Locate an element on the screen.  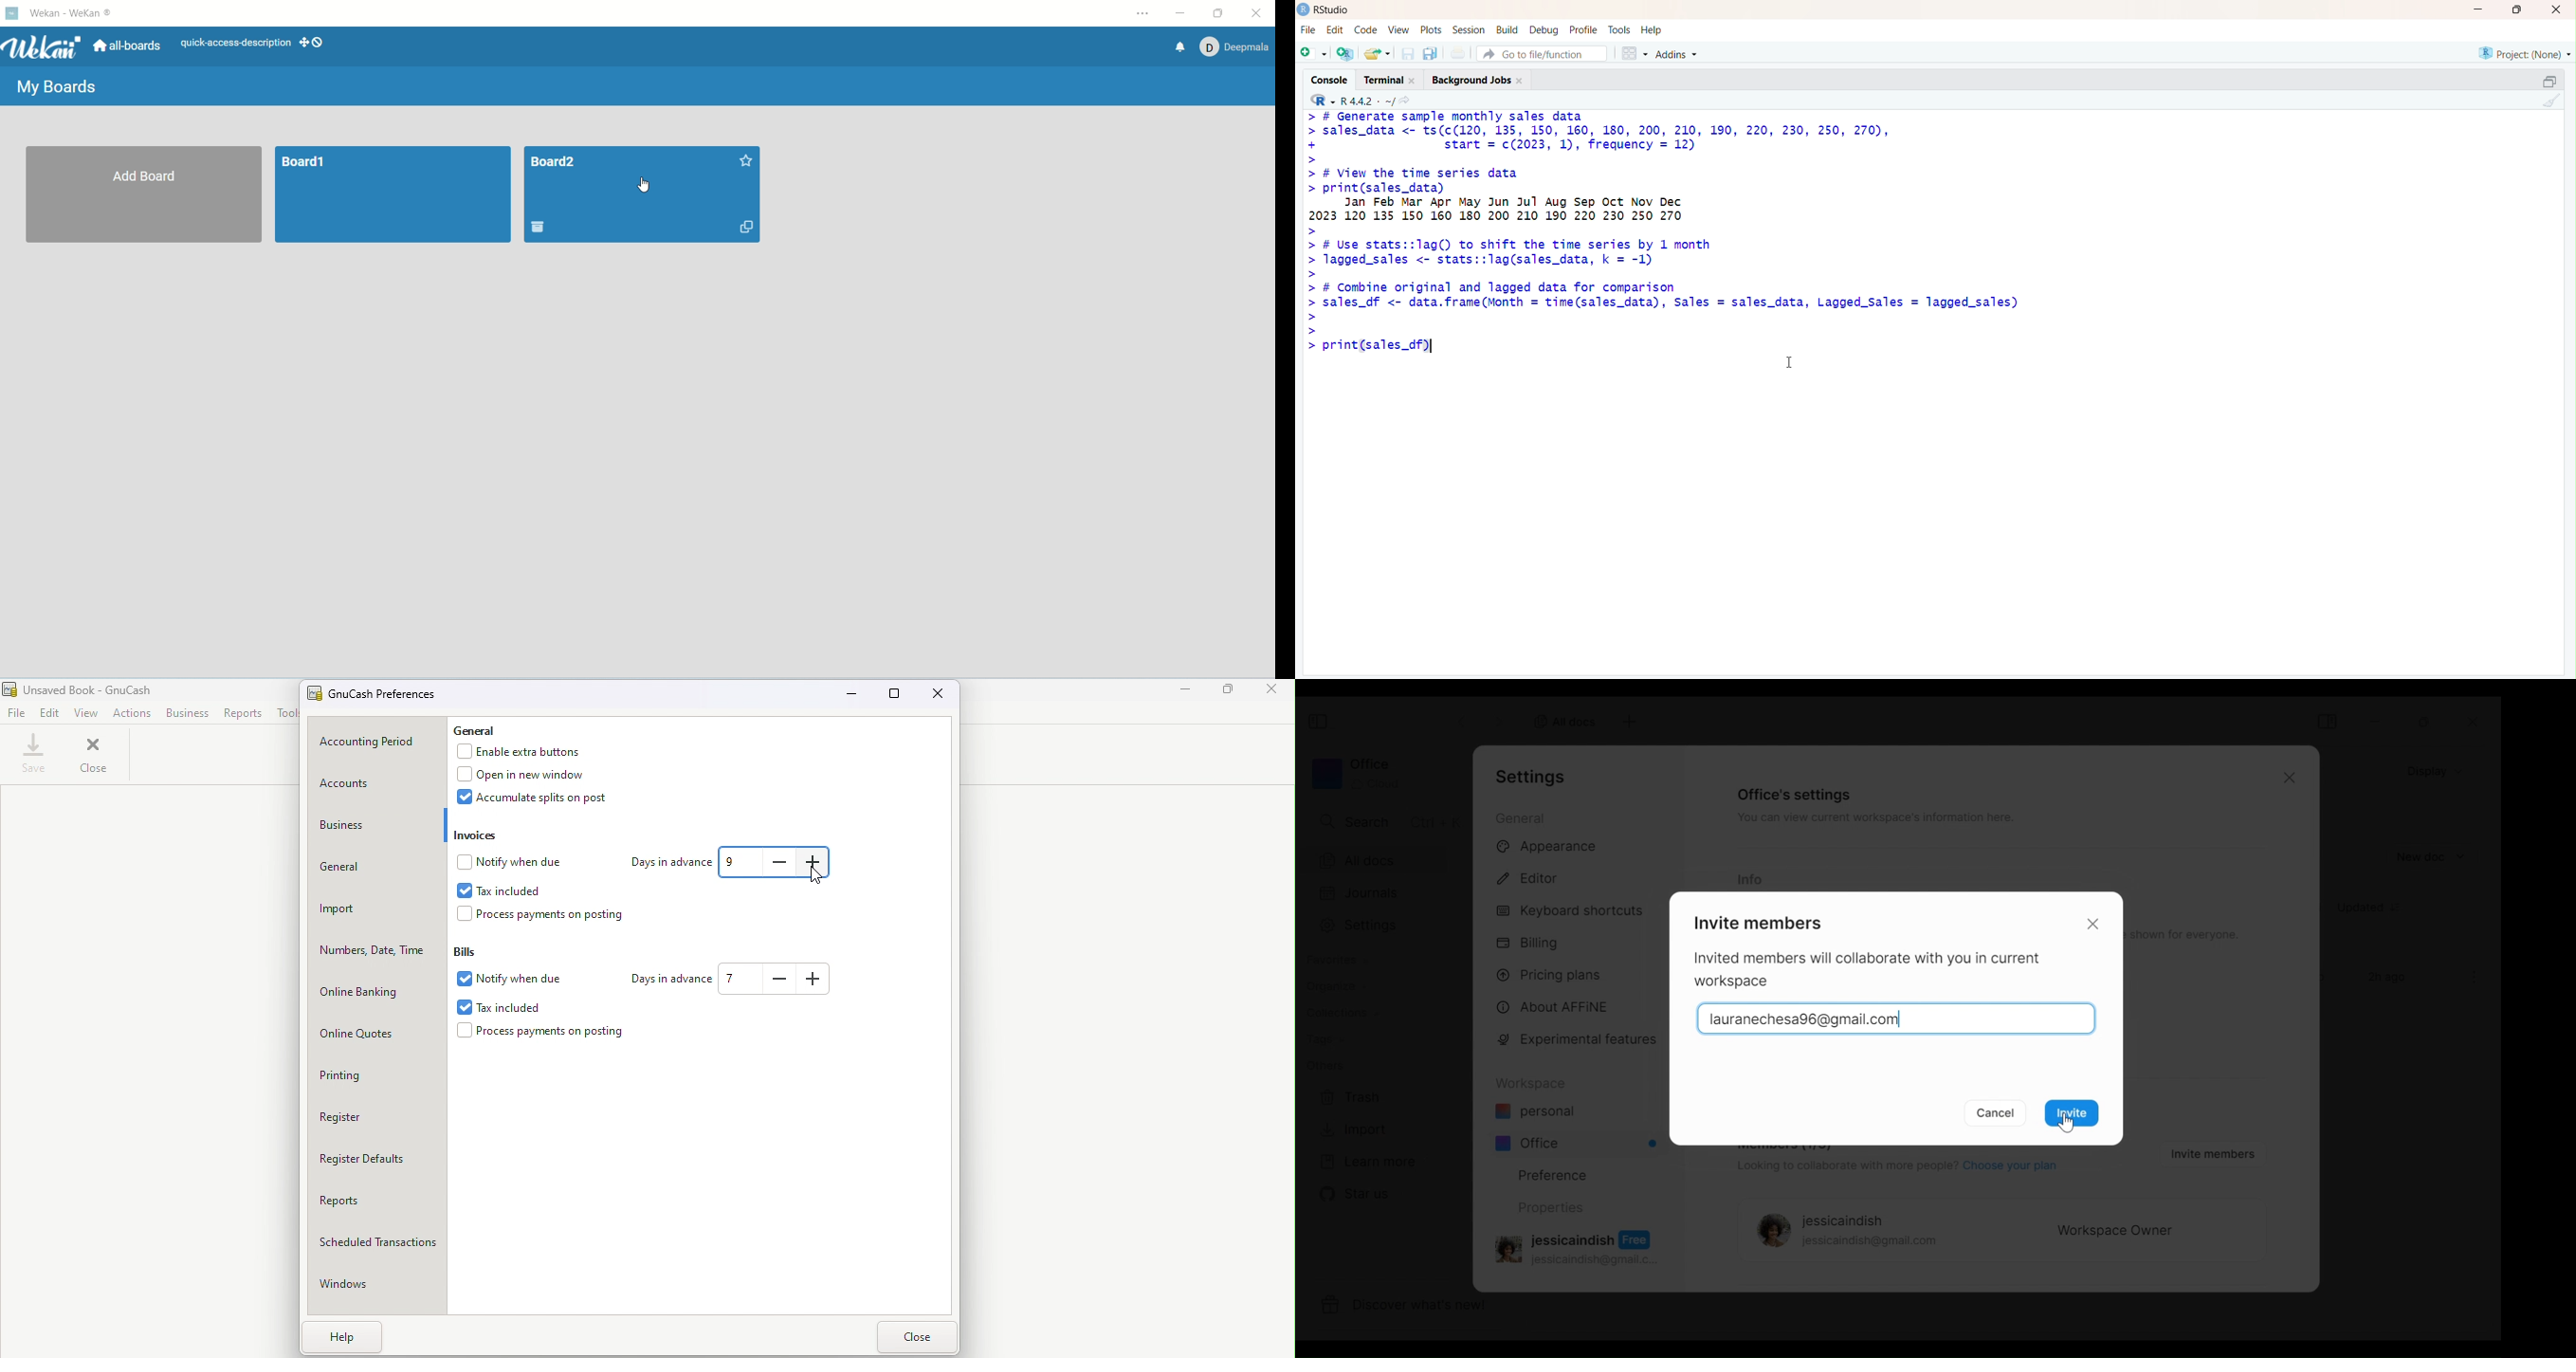
close is located at coordinates (2554, 10).